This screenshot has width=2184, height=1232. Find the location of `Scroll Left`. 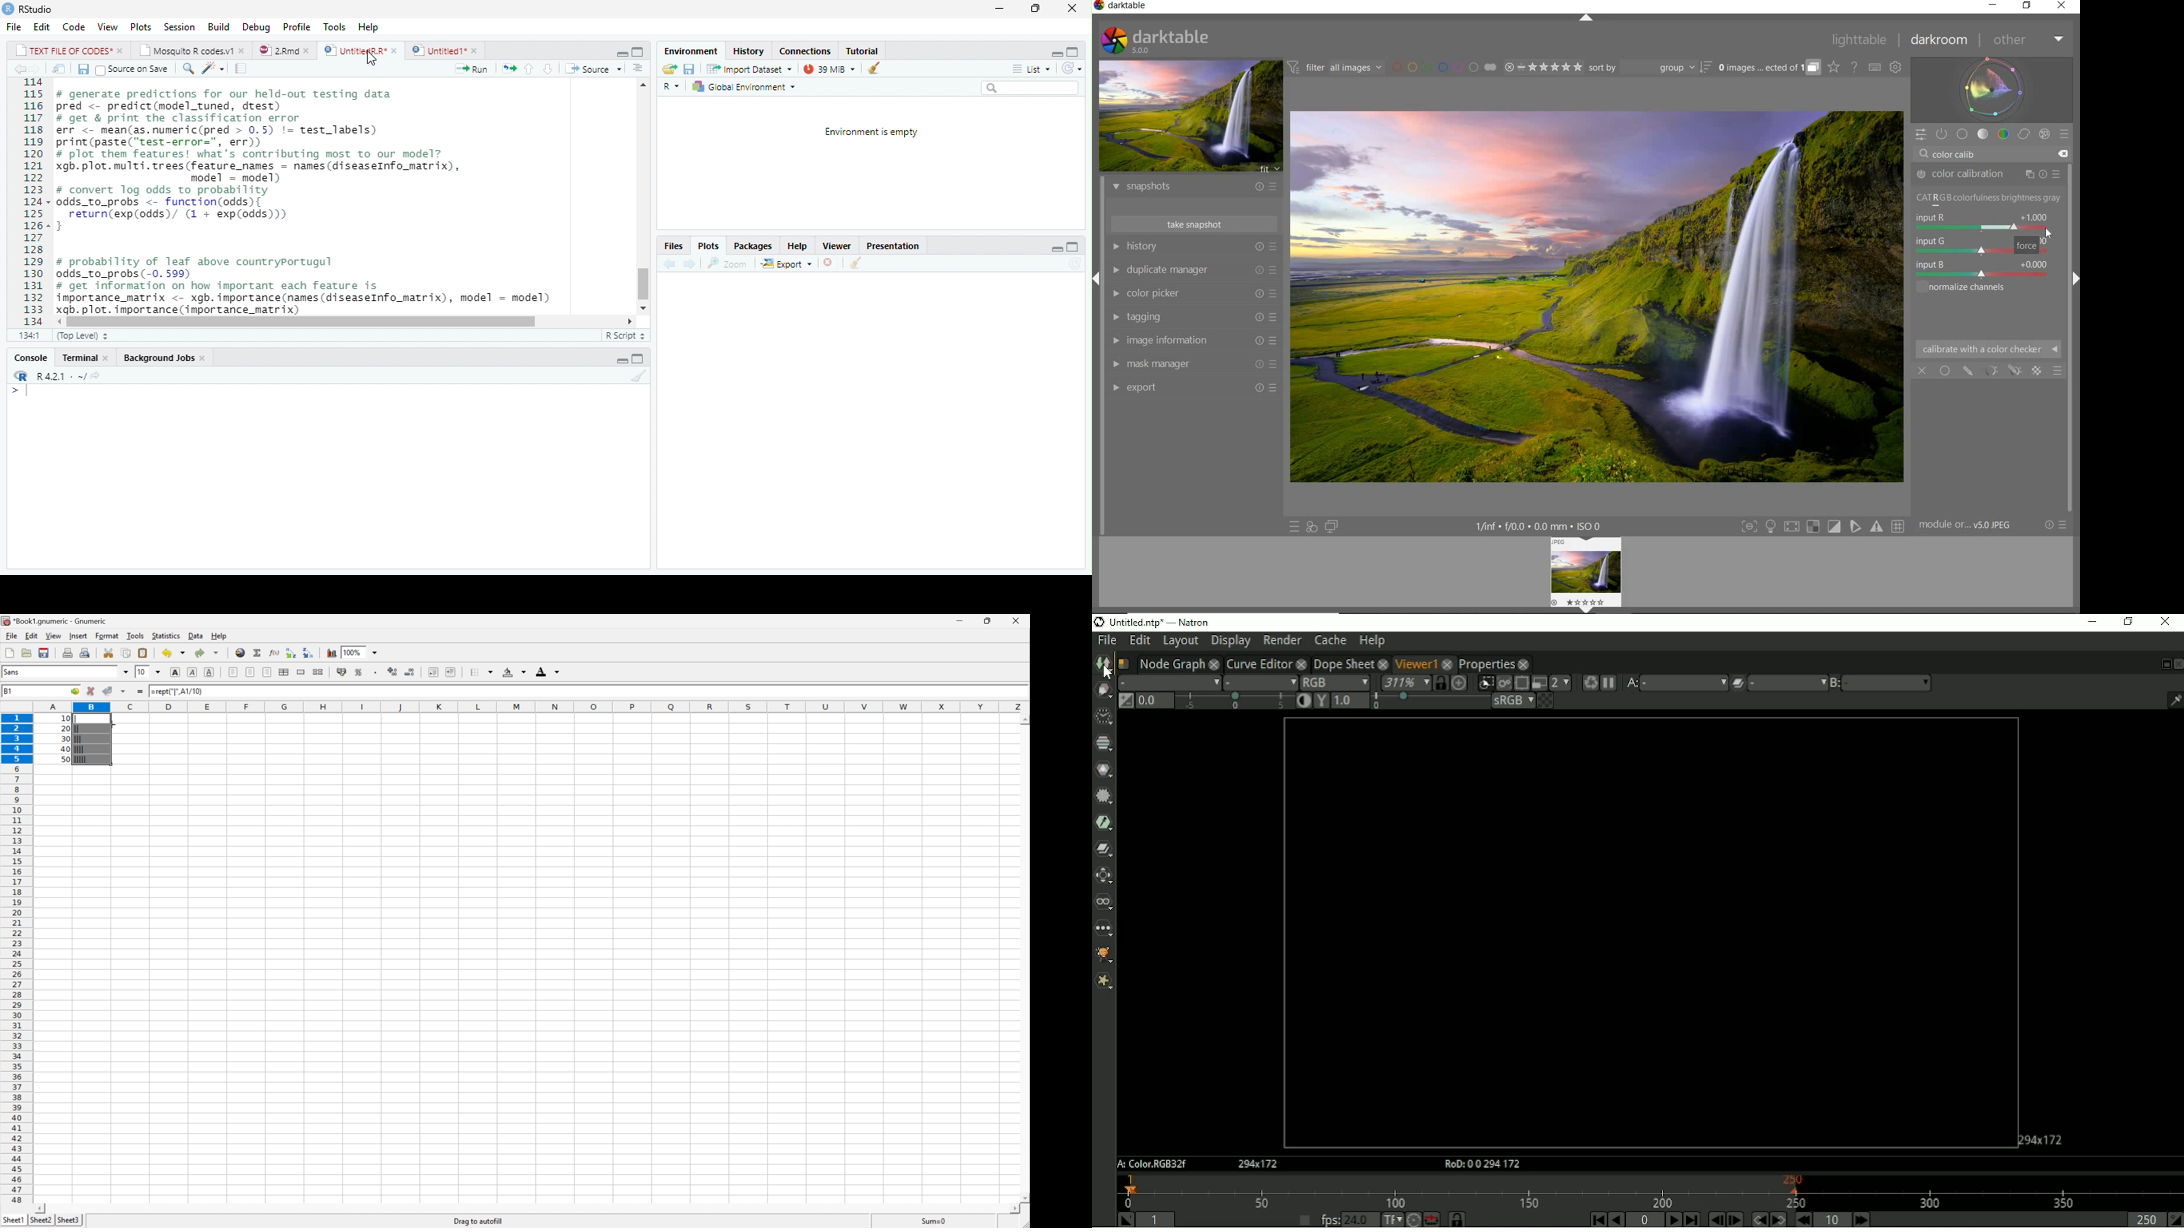

Scroll Left is located at coordinates (42, 1209).